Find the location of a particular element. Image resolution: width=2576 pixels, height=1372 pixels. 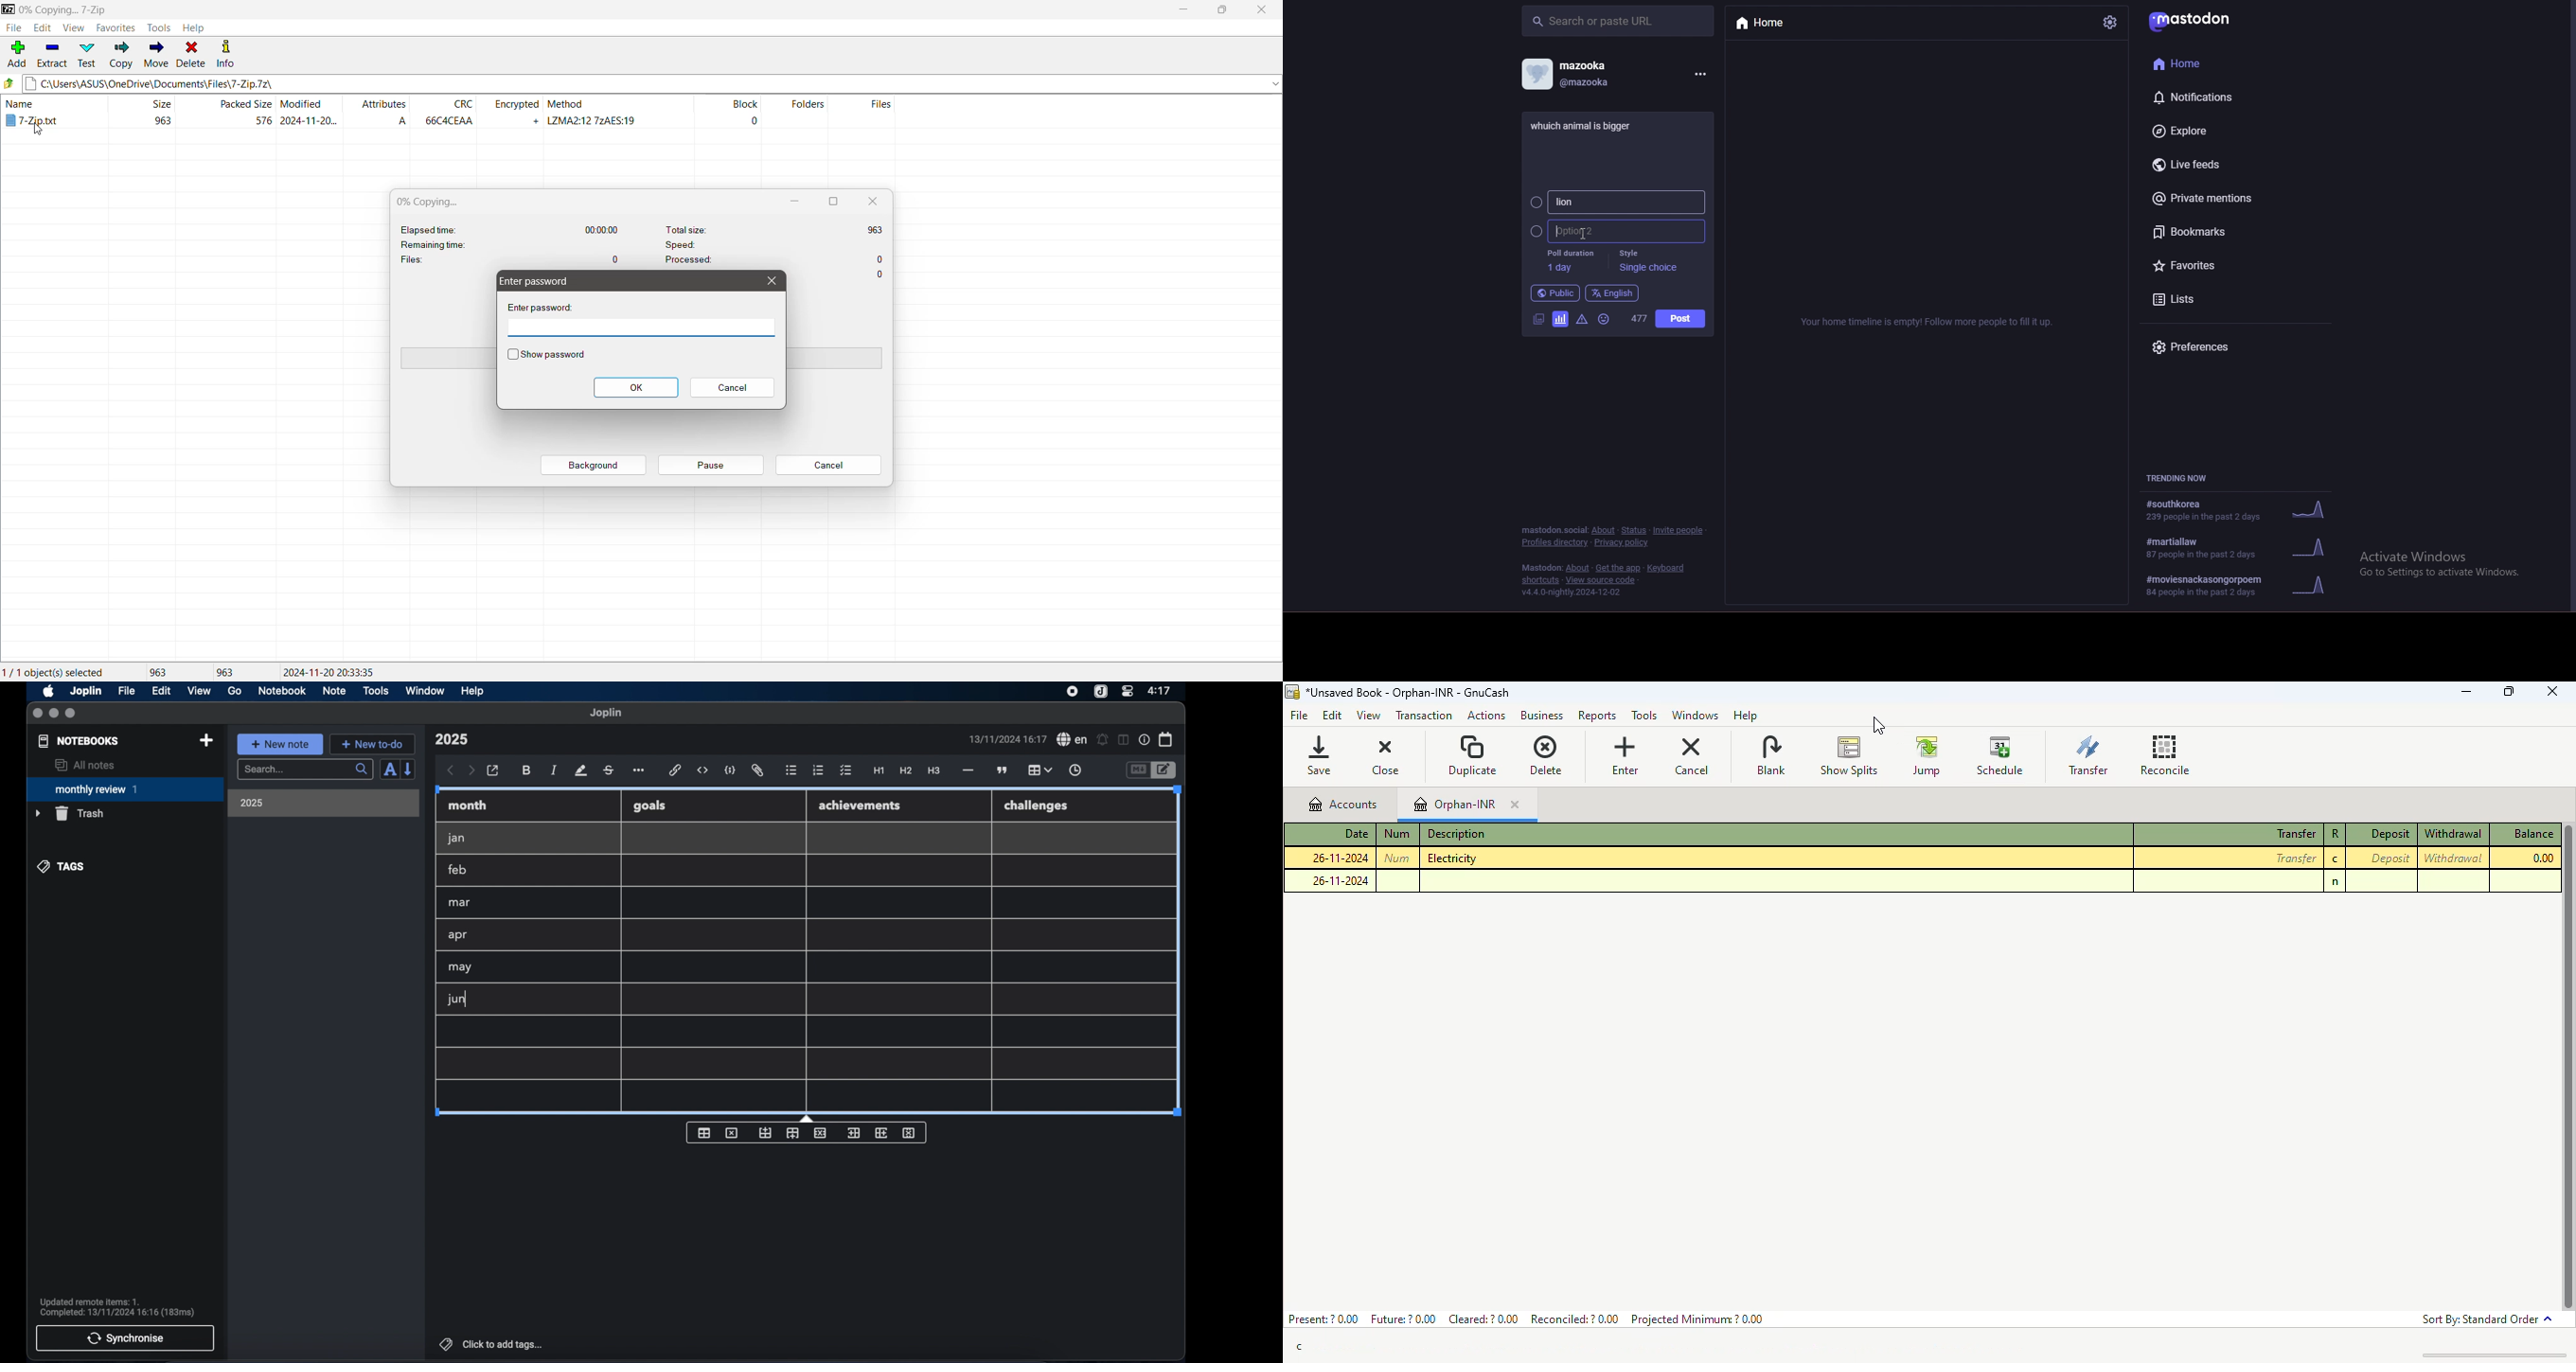

click to add tags is located at coordinates (492, 1344).